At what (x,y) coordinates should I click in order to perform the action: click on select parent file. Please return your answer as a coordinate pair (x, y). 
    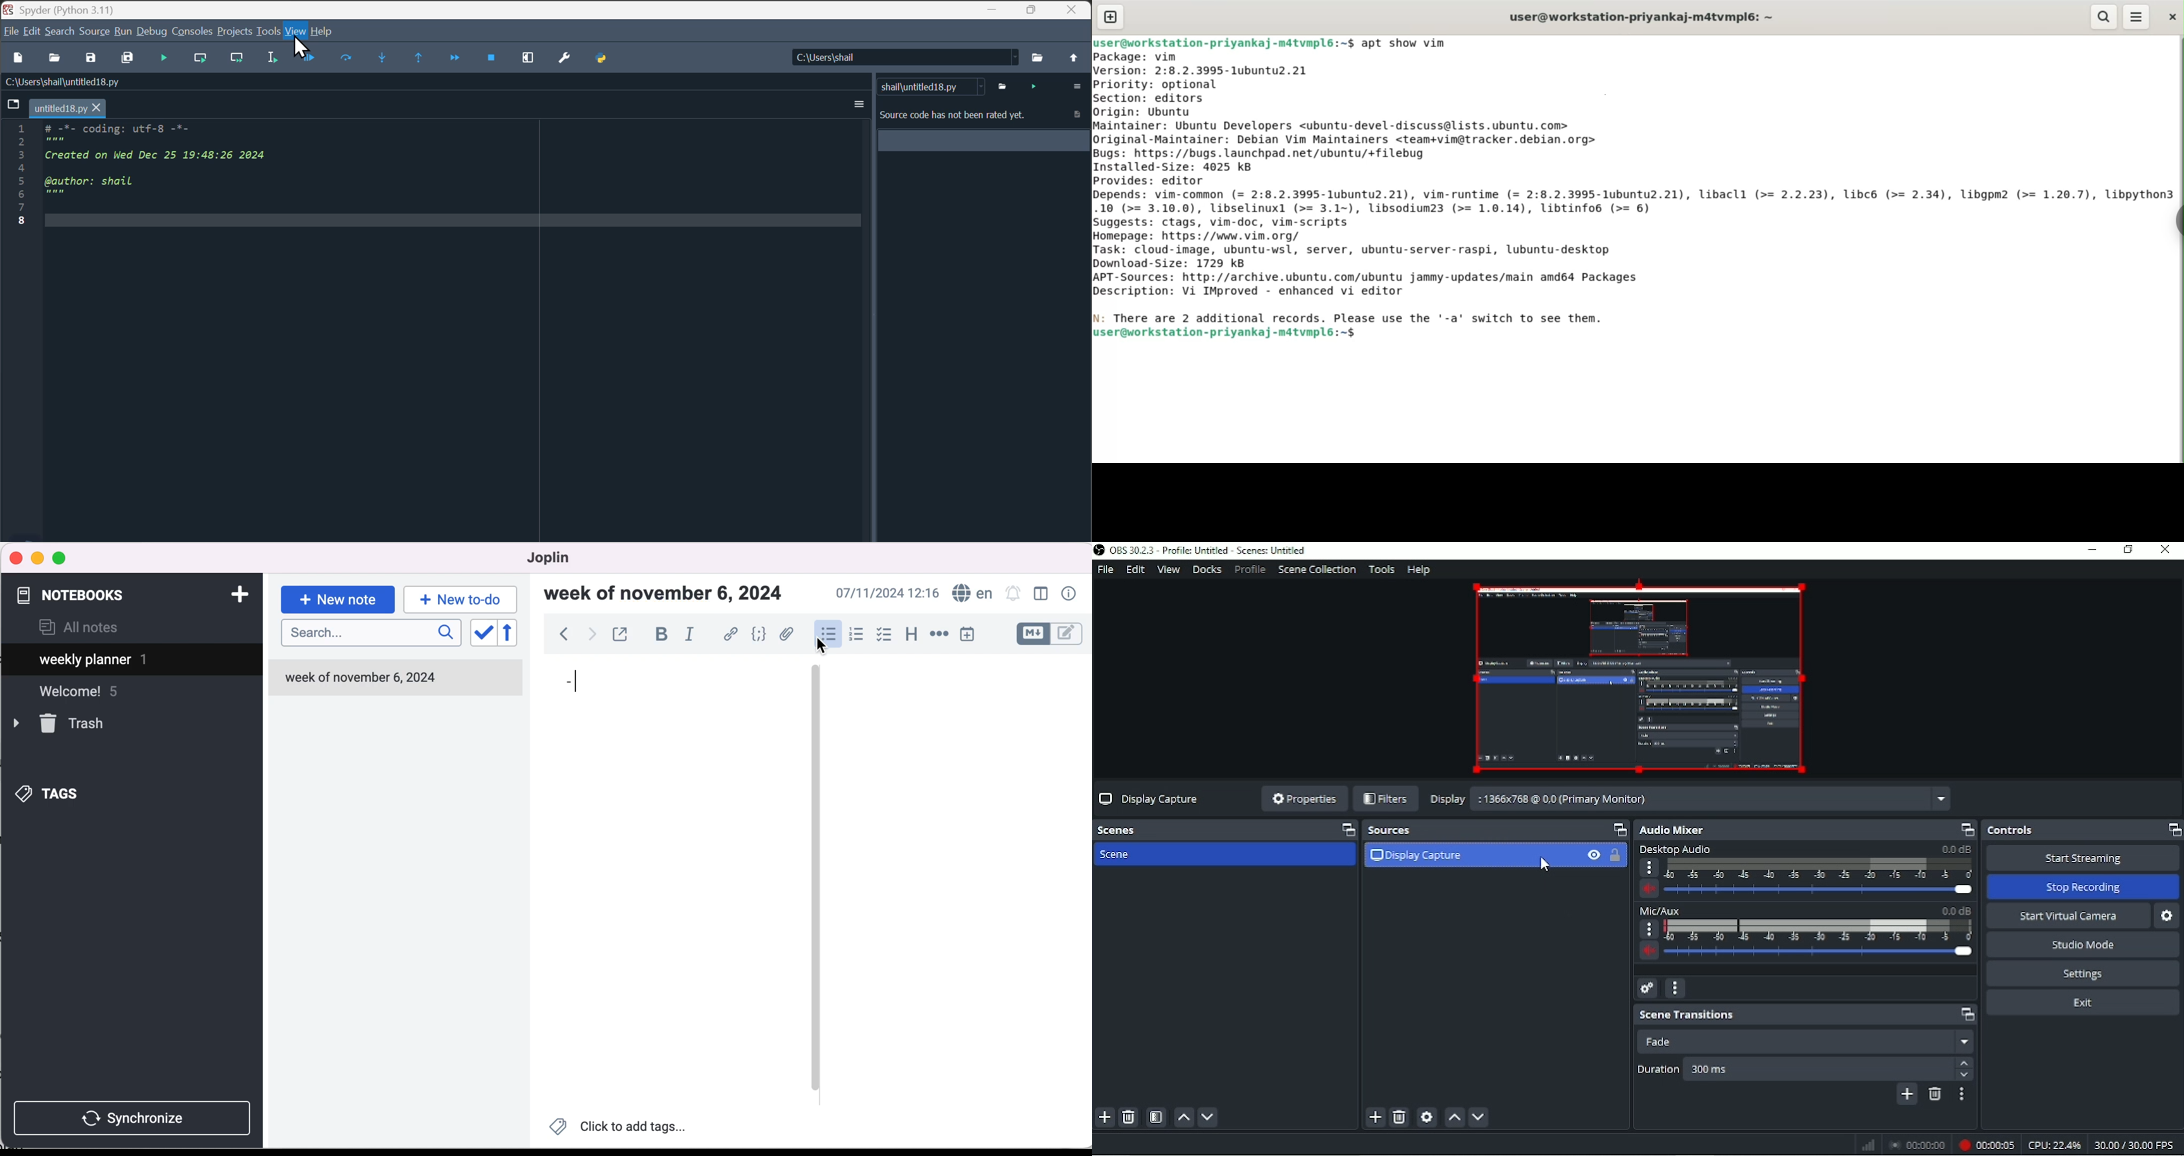
    Looking at the image, I should click on (1074, 57).